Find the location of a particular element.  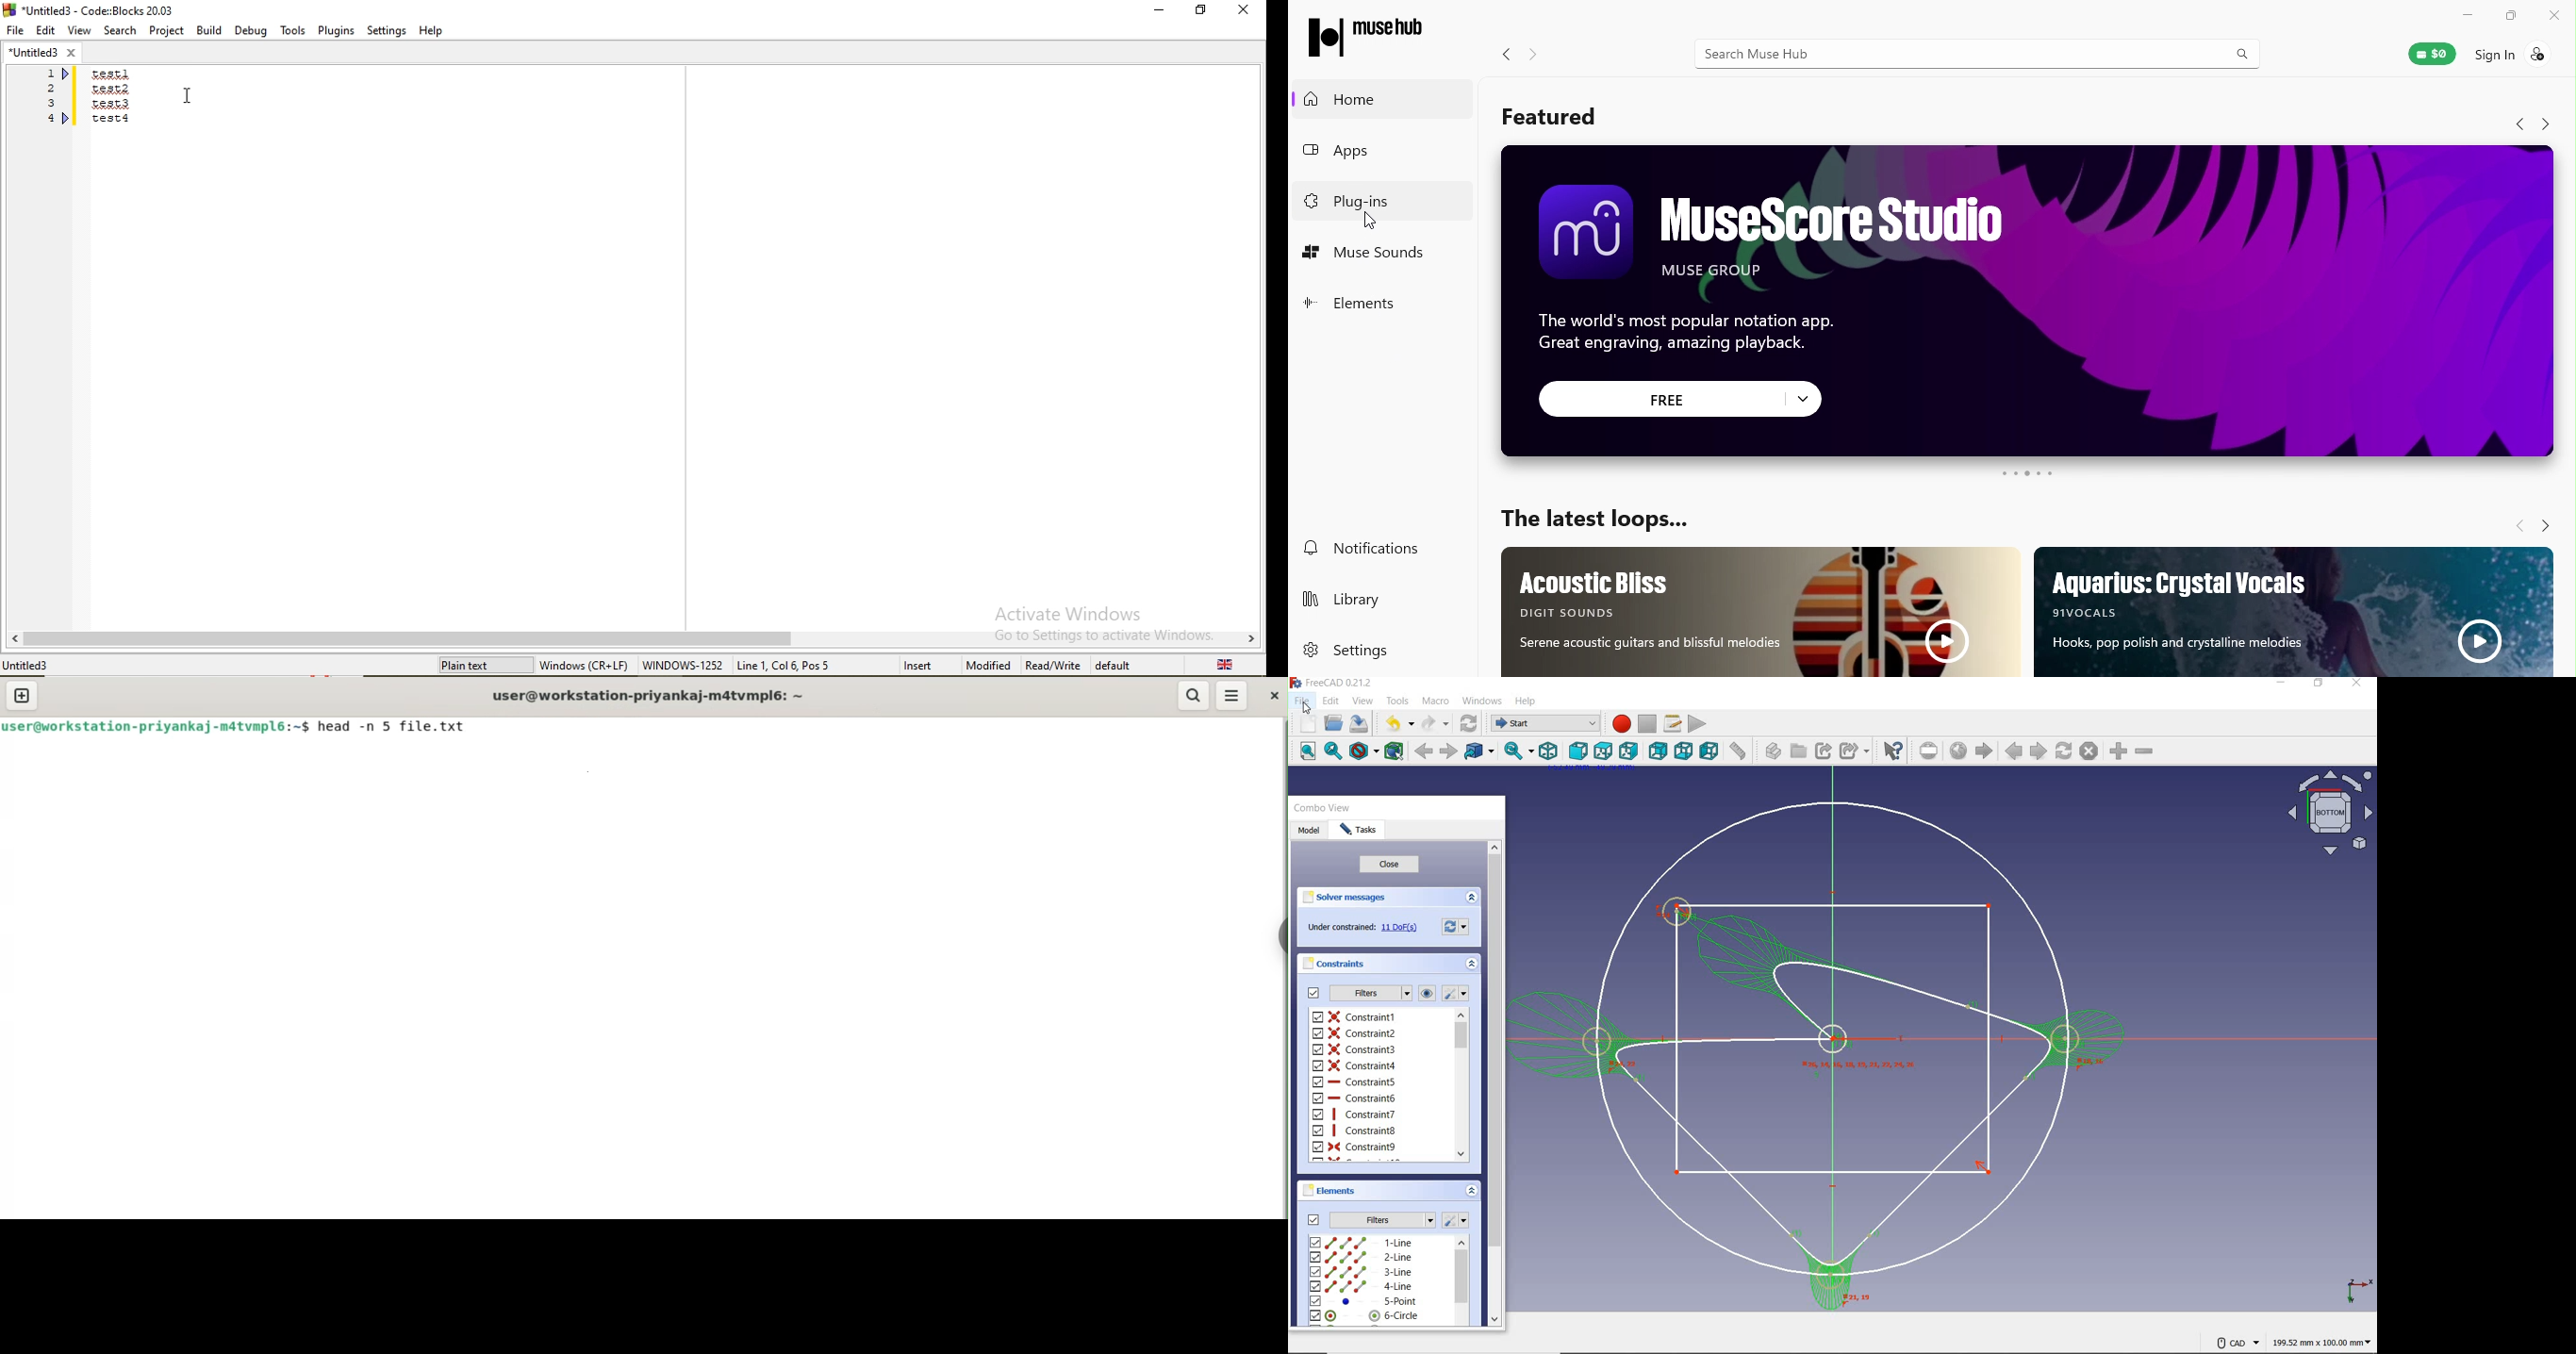

Close is located at coordinates (2554, 16).